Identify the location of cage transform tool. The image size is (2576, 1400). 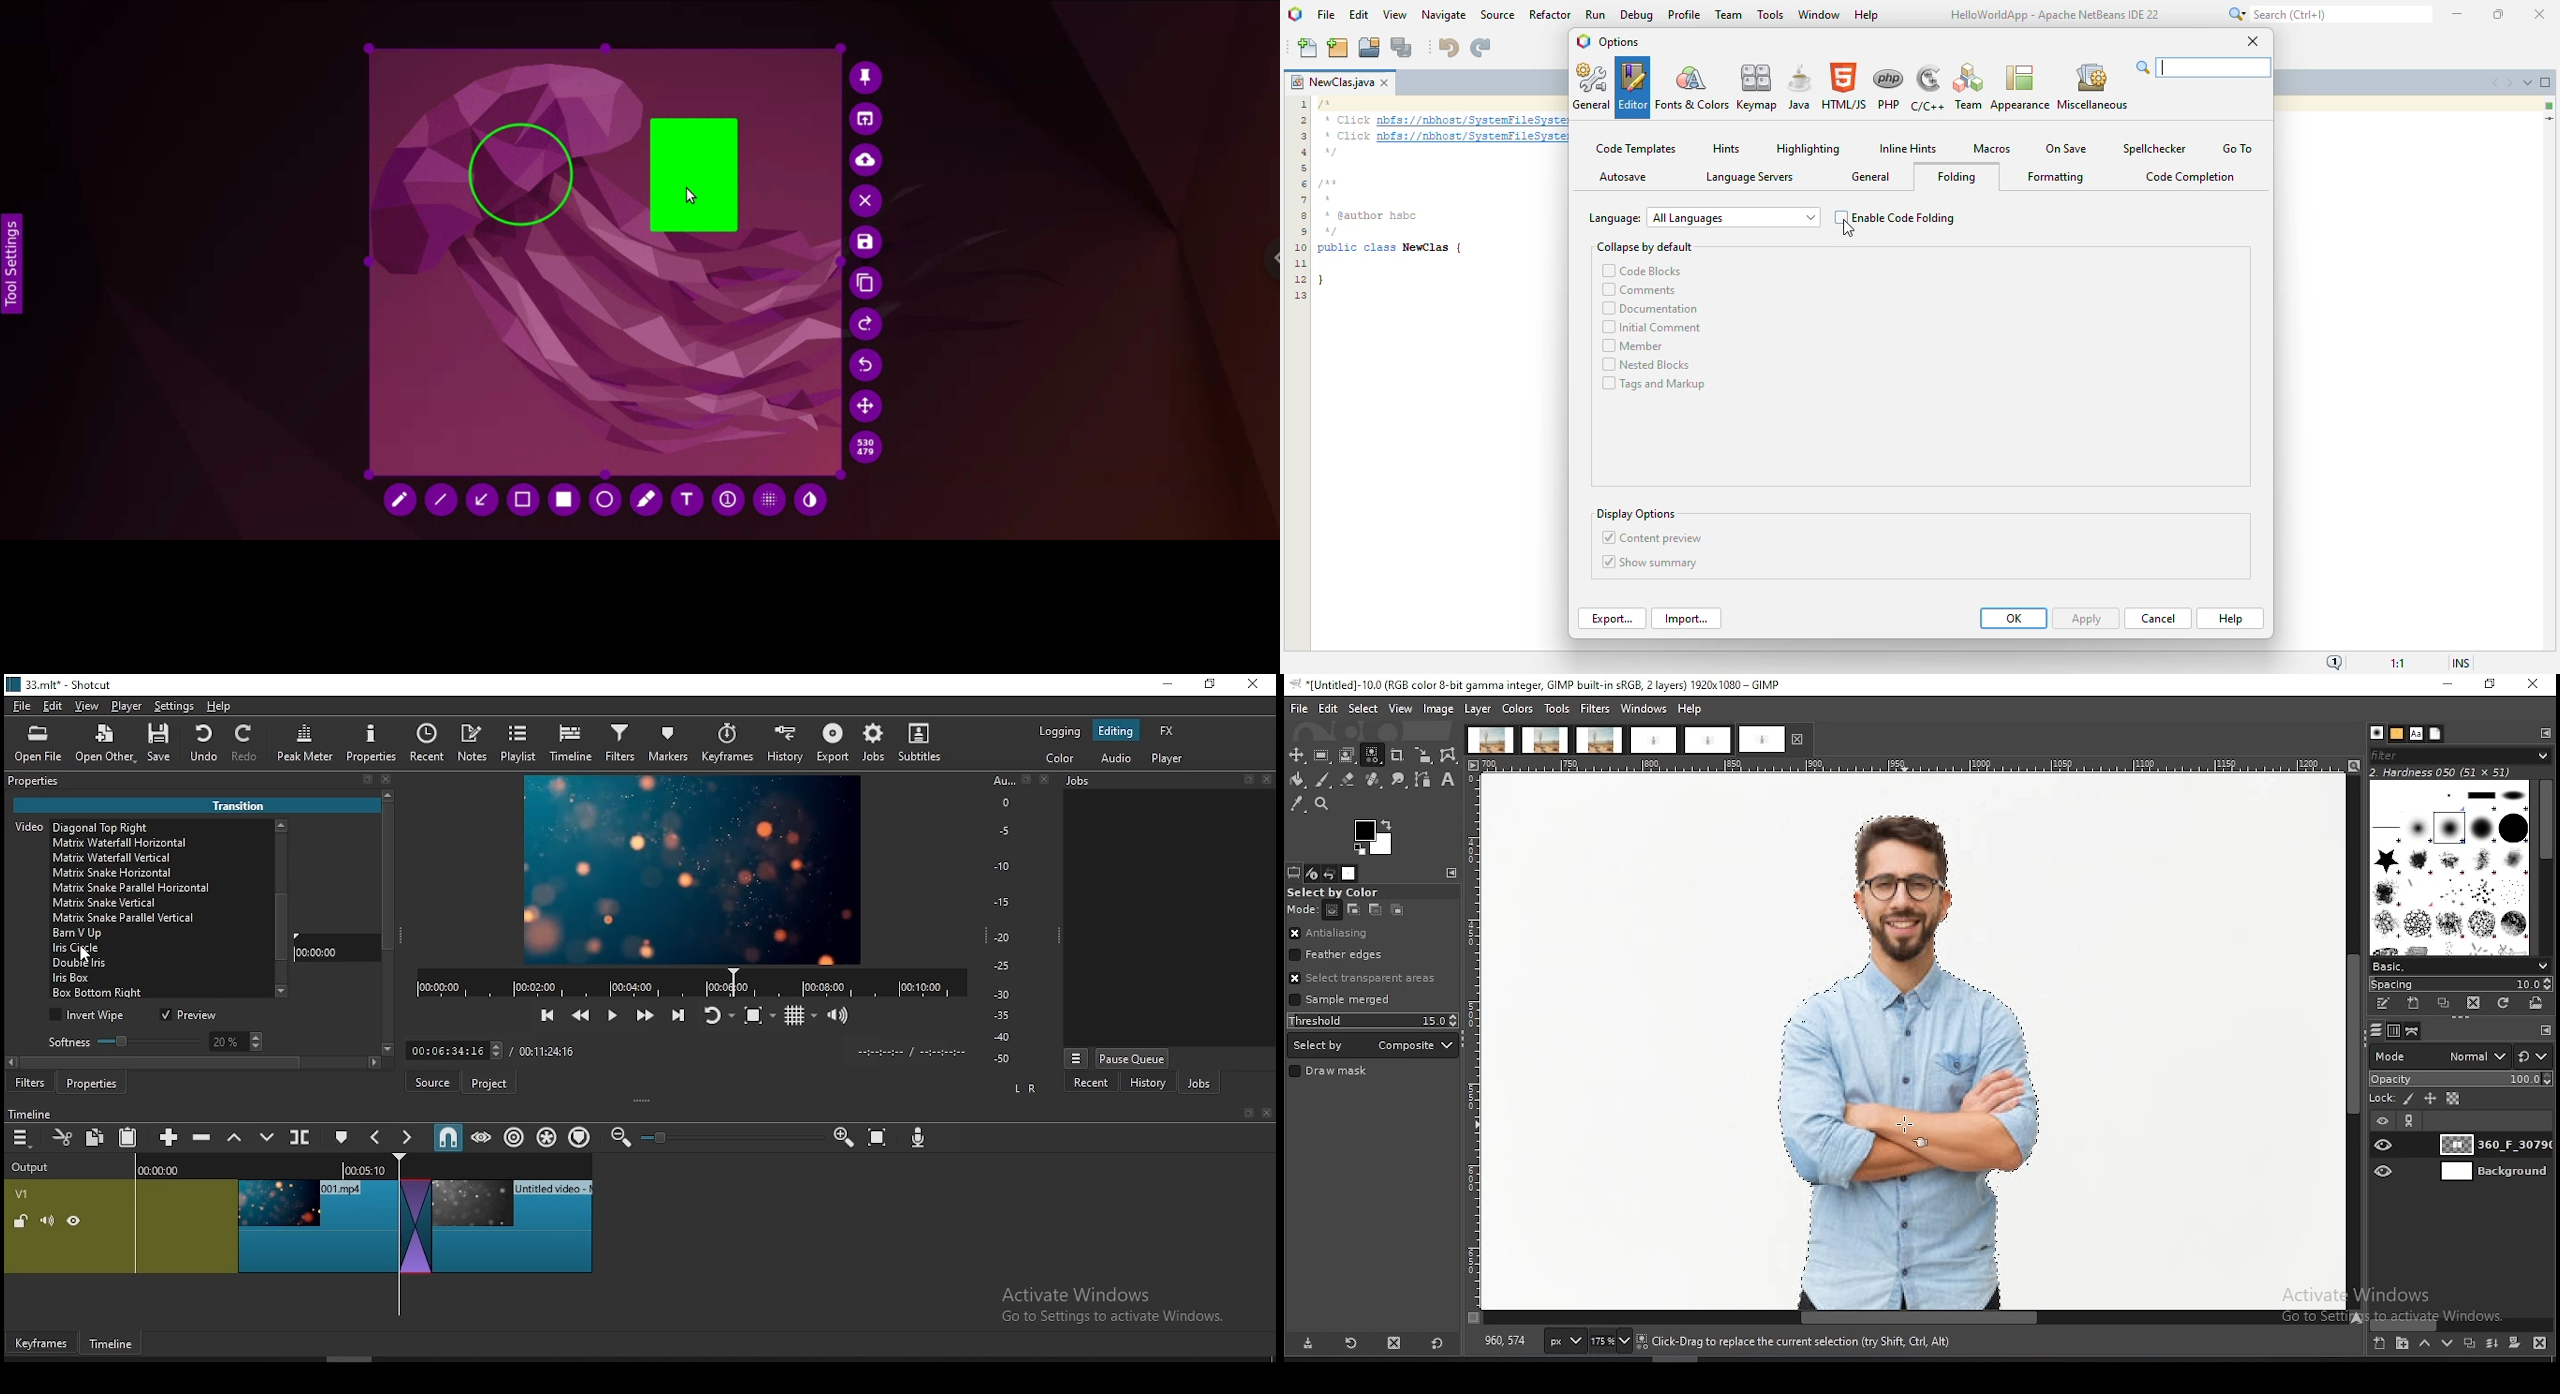
(1450, 755).